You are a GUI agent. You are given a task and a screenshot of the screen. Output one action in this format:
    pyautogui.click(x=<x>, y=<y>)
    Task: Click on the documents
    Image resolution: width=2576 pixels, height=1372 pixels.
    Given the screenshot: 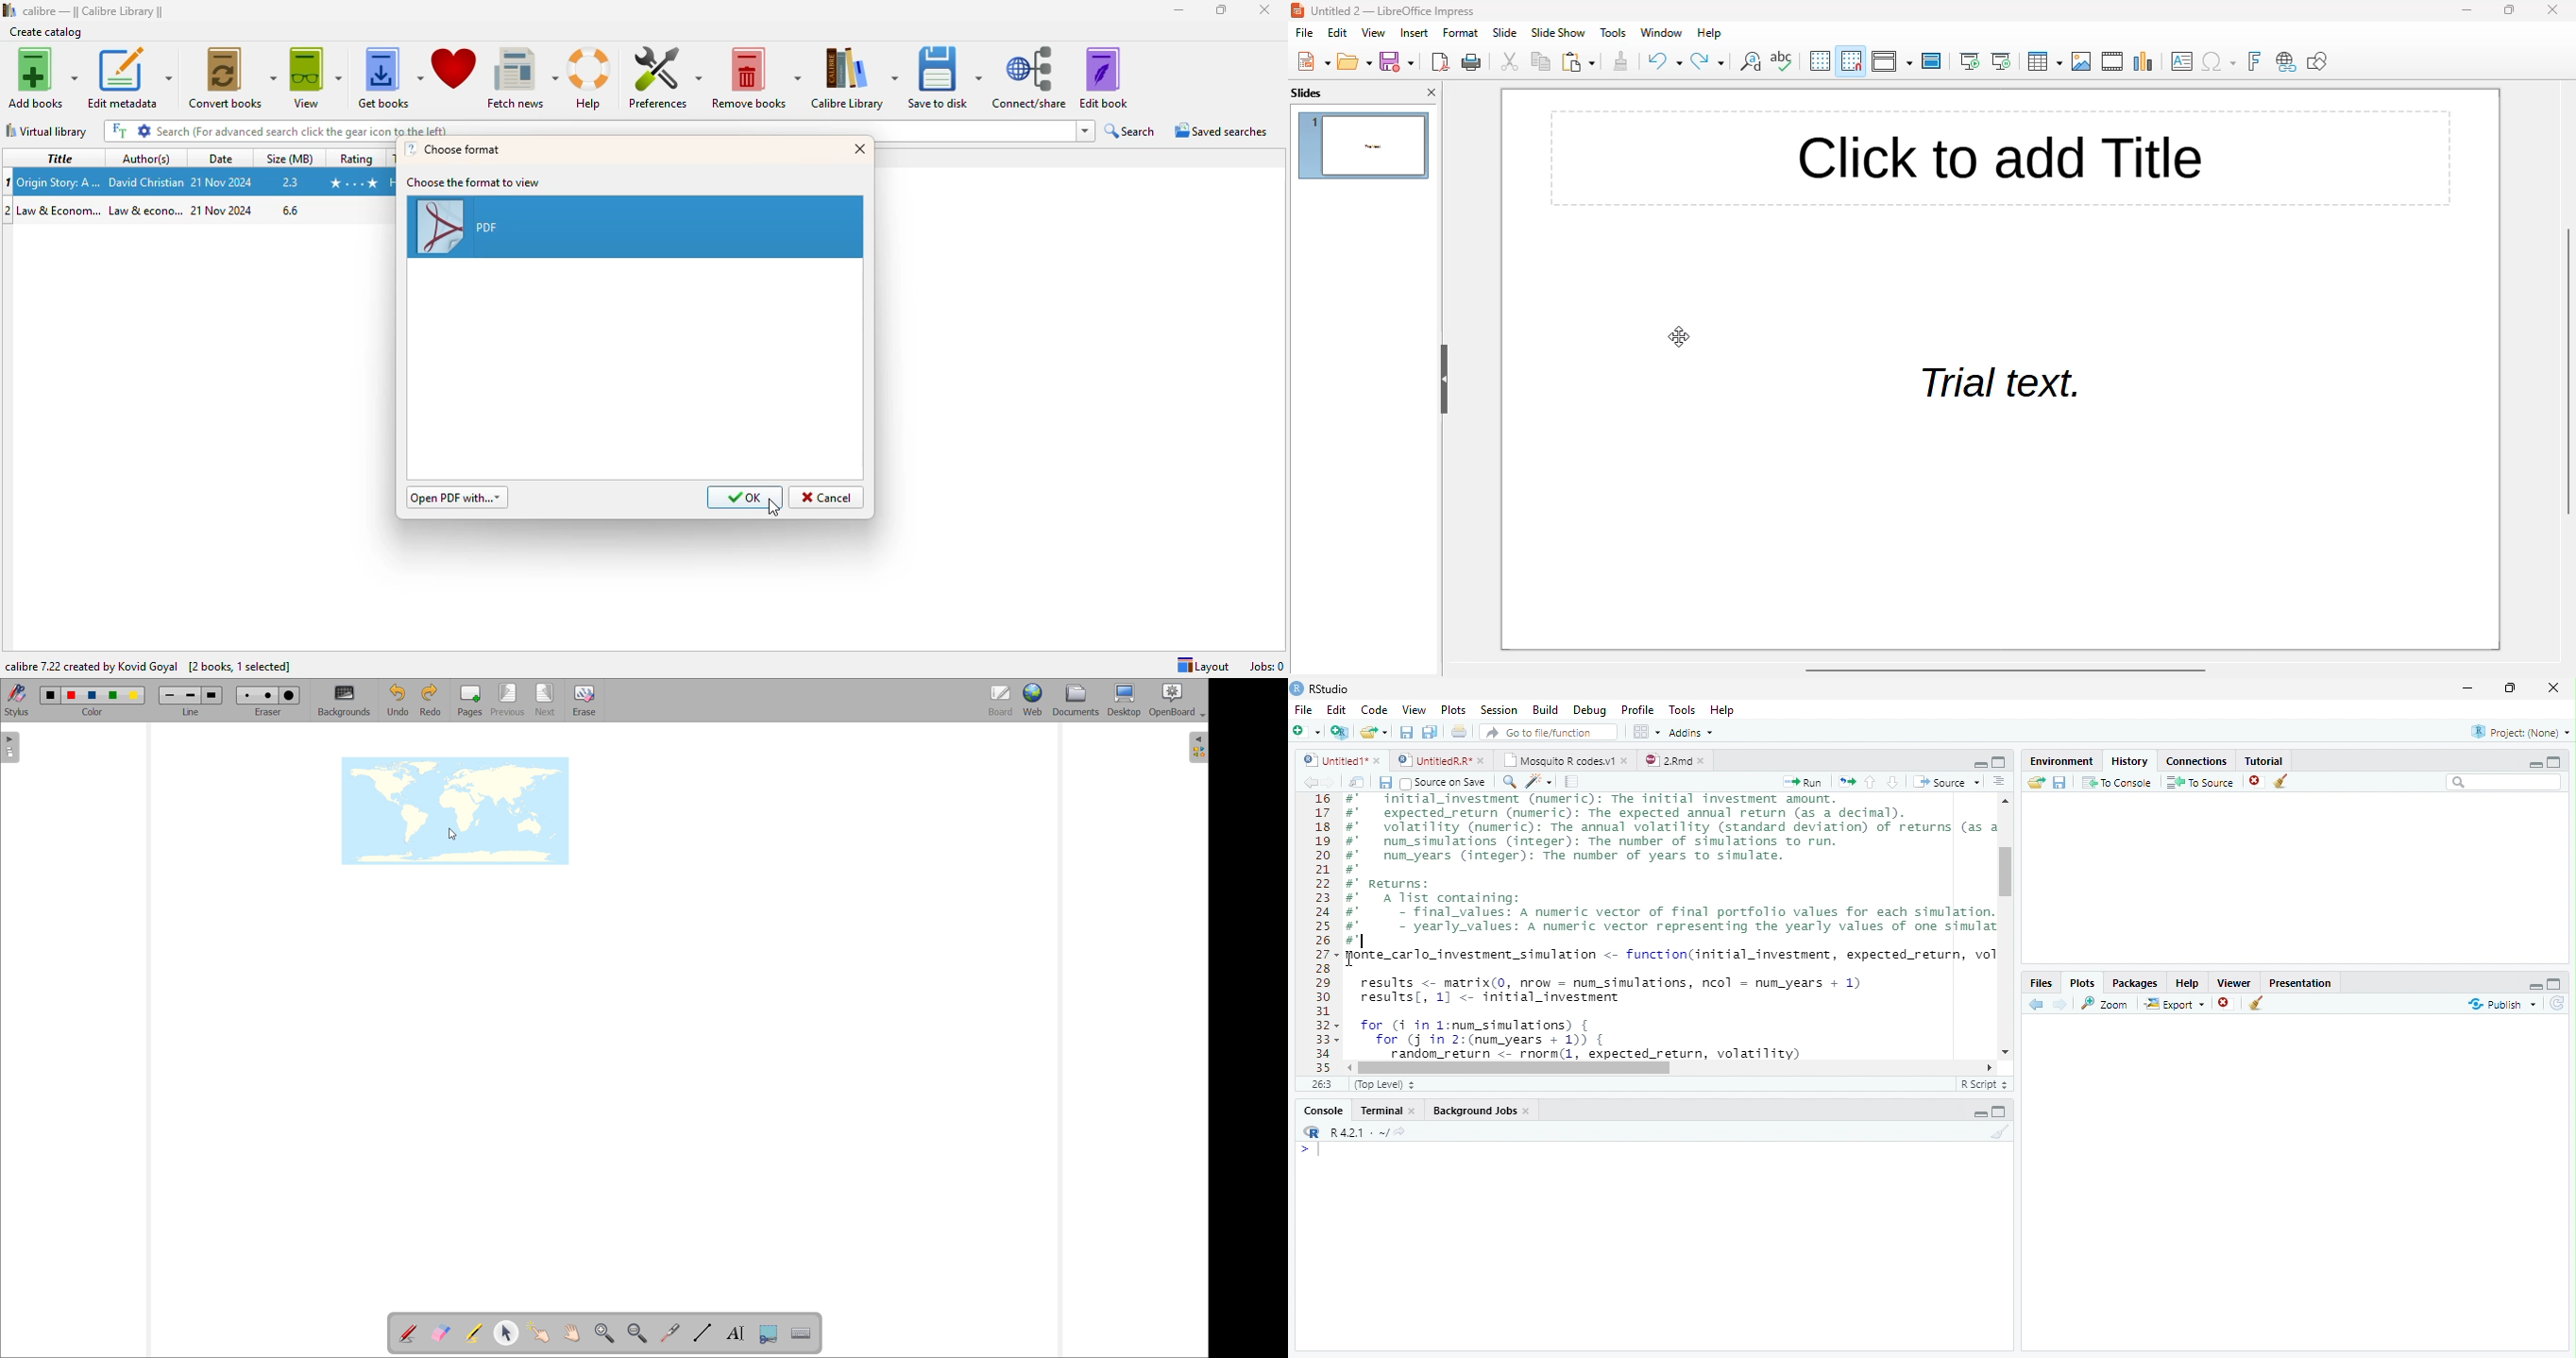 What is the action you would take?
    pyautogui.click(x=1077, y=701)
    